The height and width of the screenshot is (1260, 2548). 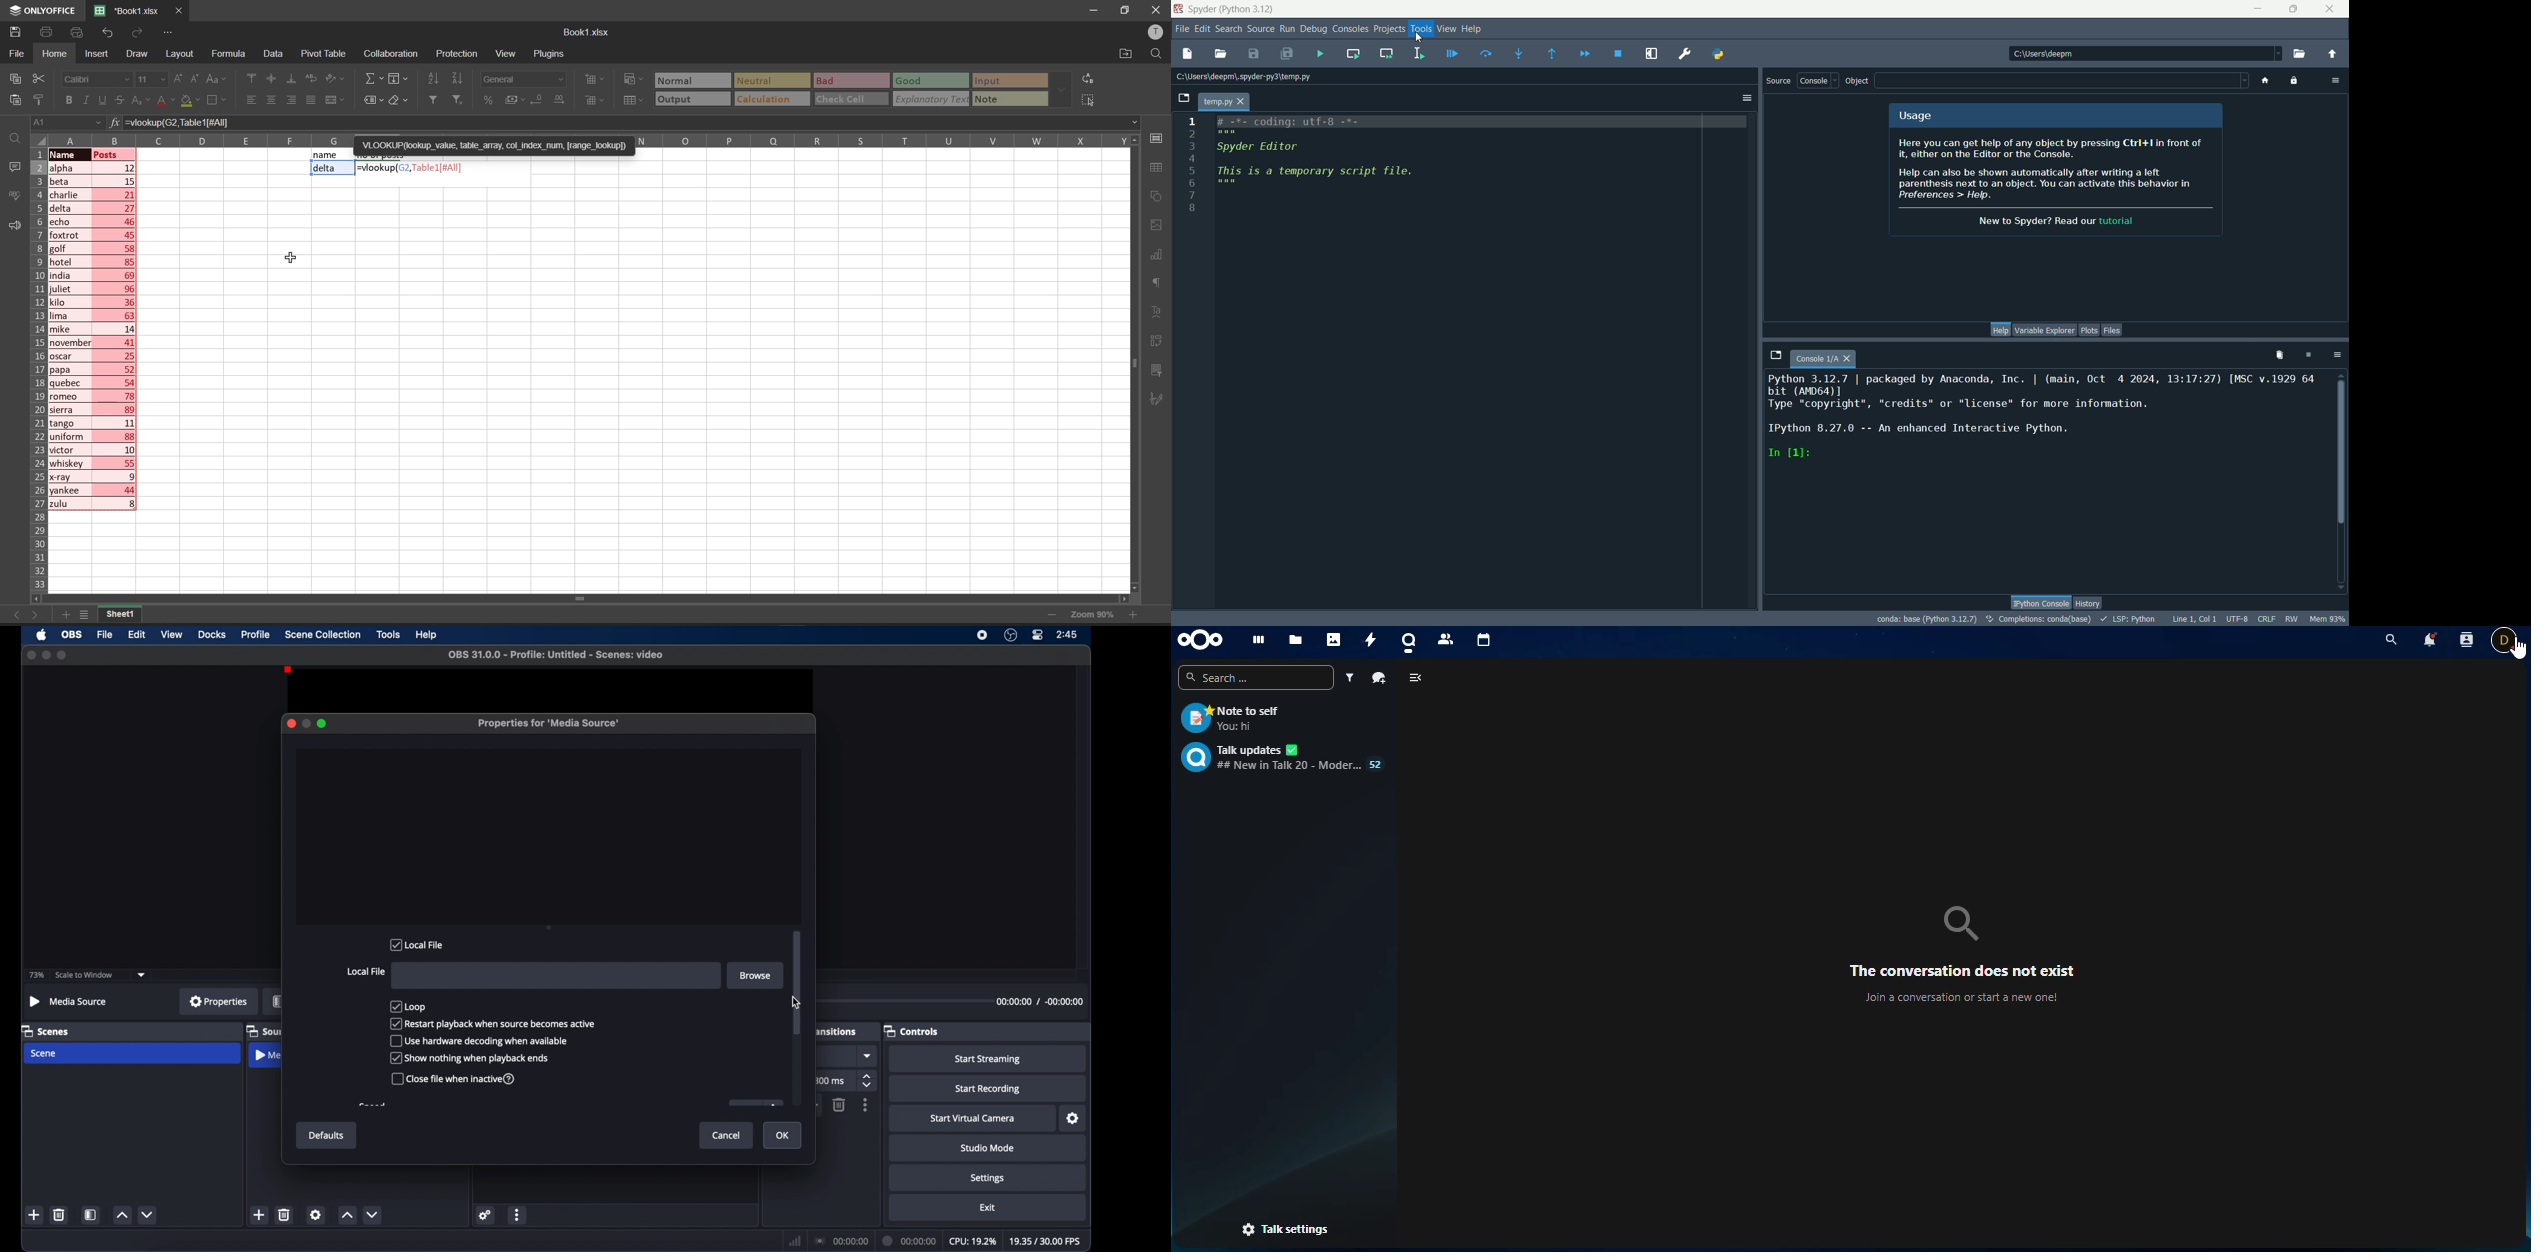 I want to click on File input, so click(x=557, y=976).